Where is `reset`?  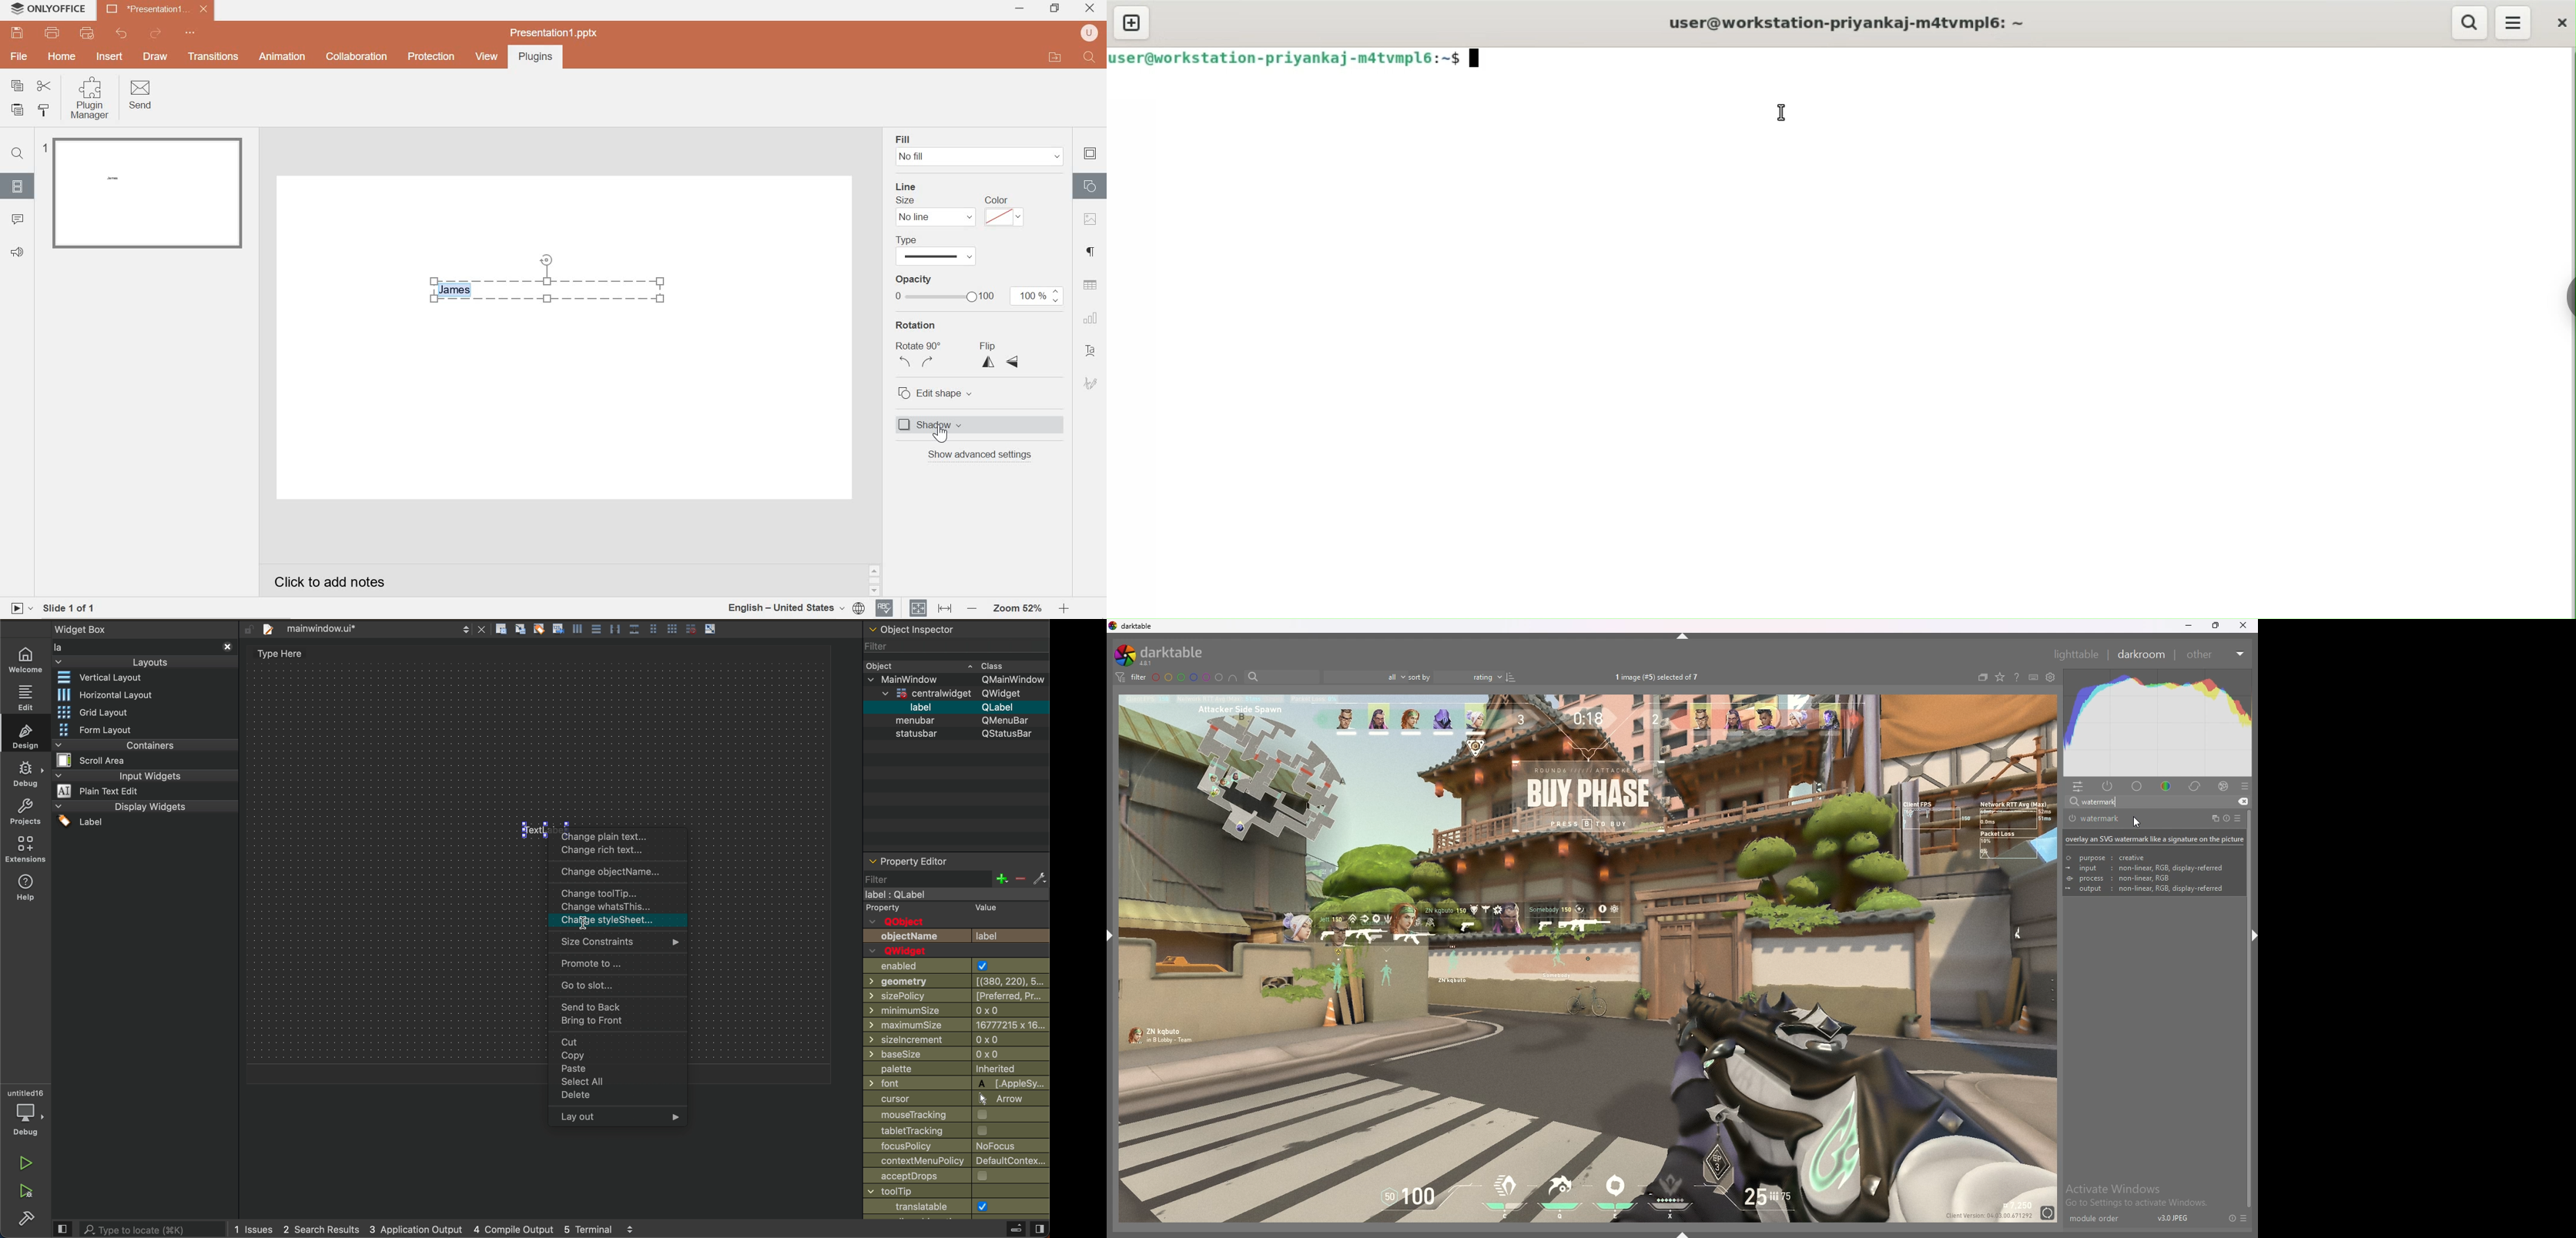
reset is located at coordinates (2232, 1218).